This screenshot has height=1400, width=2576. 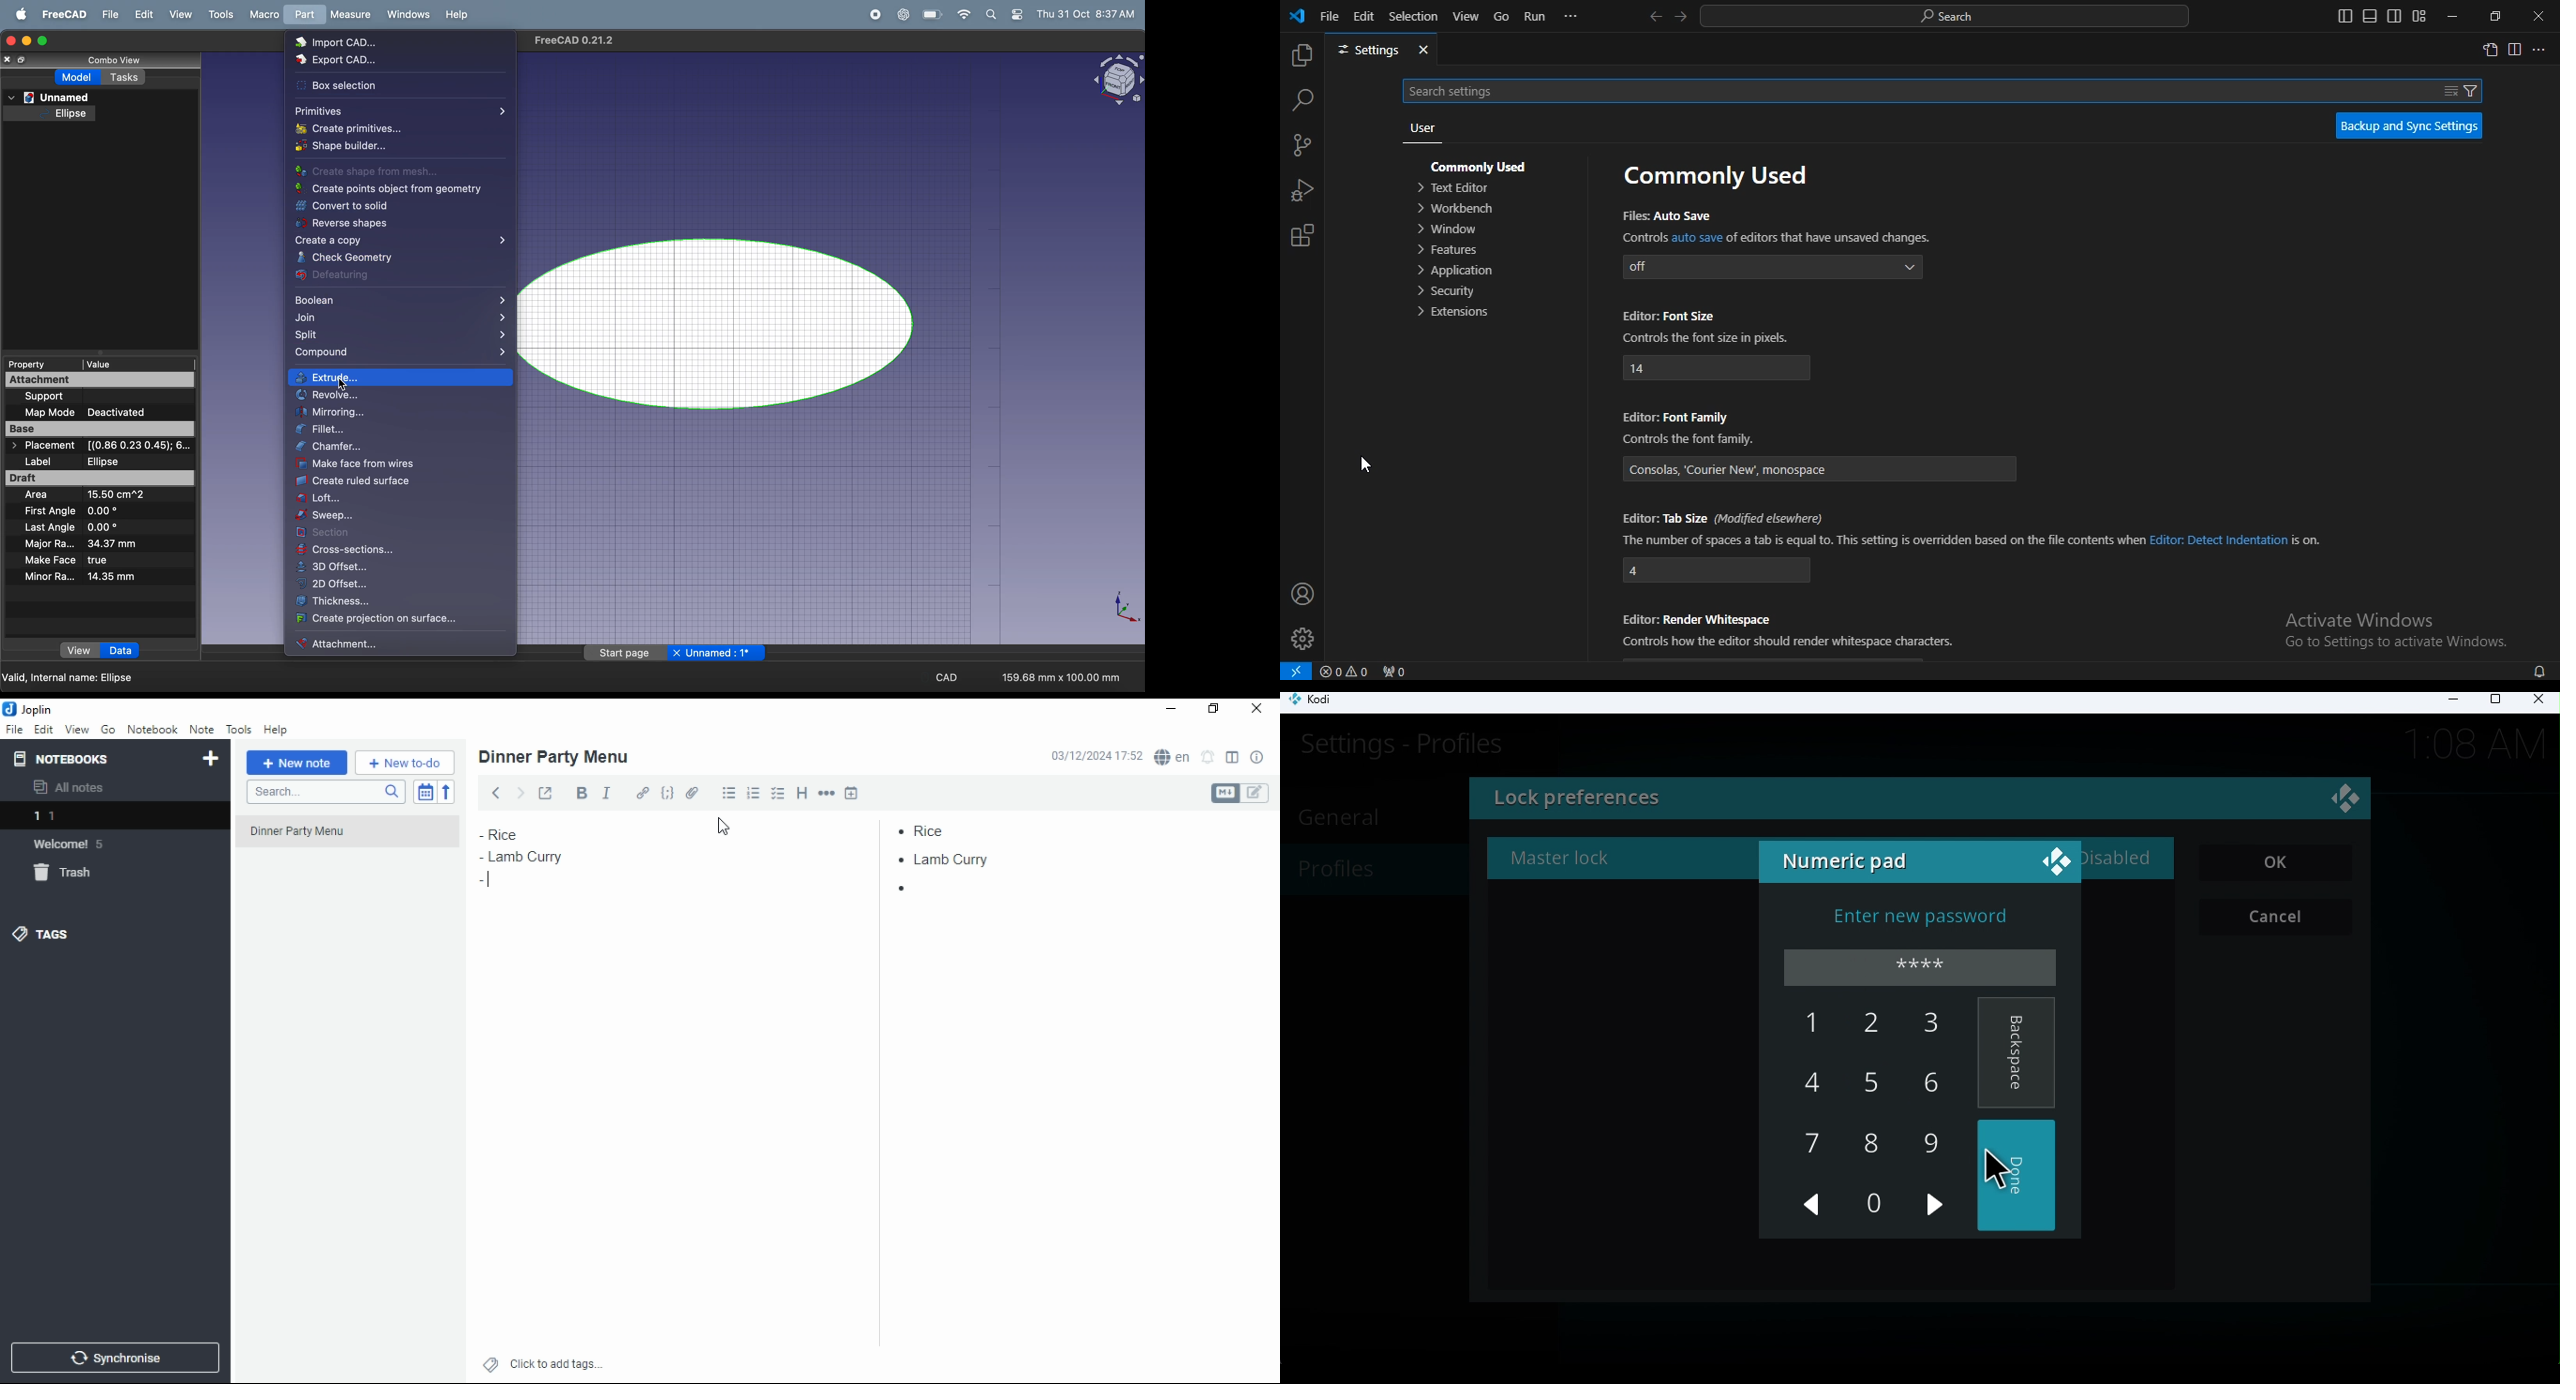 I want to click on attachment, so click(x=96, y=380).